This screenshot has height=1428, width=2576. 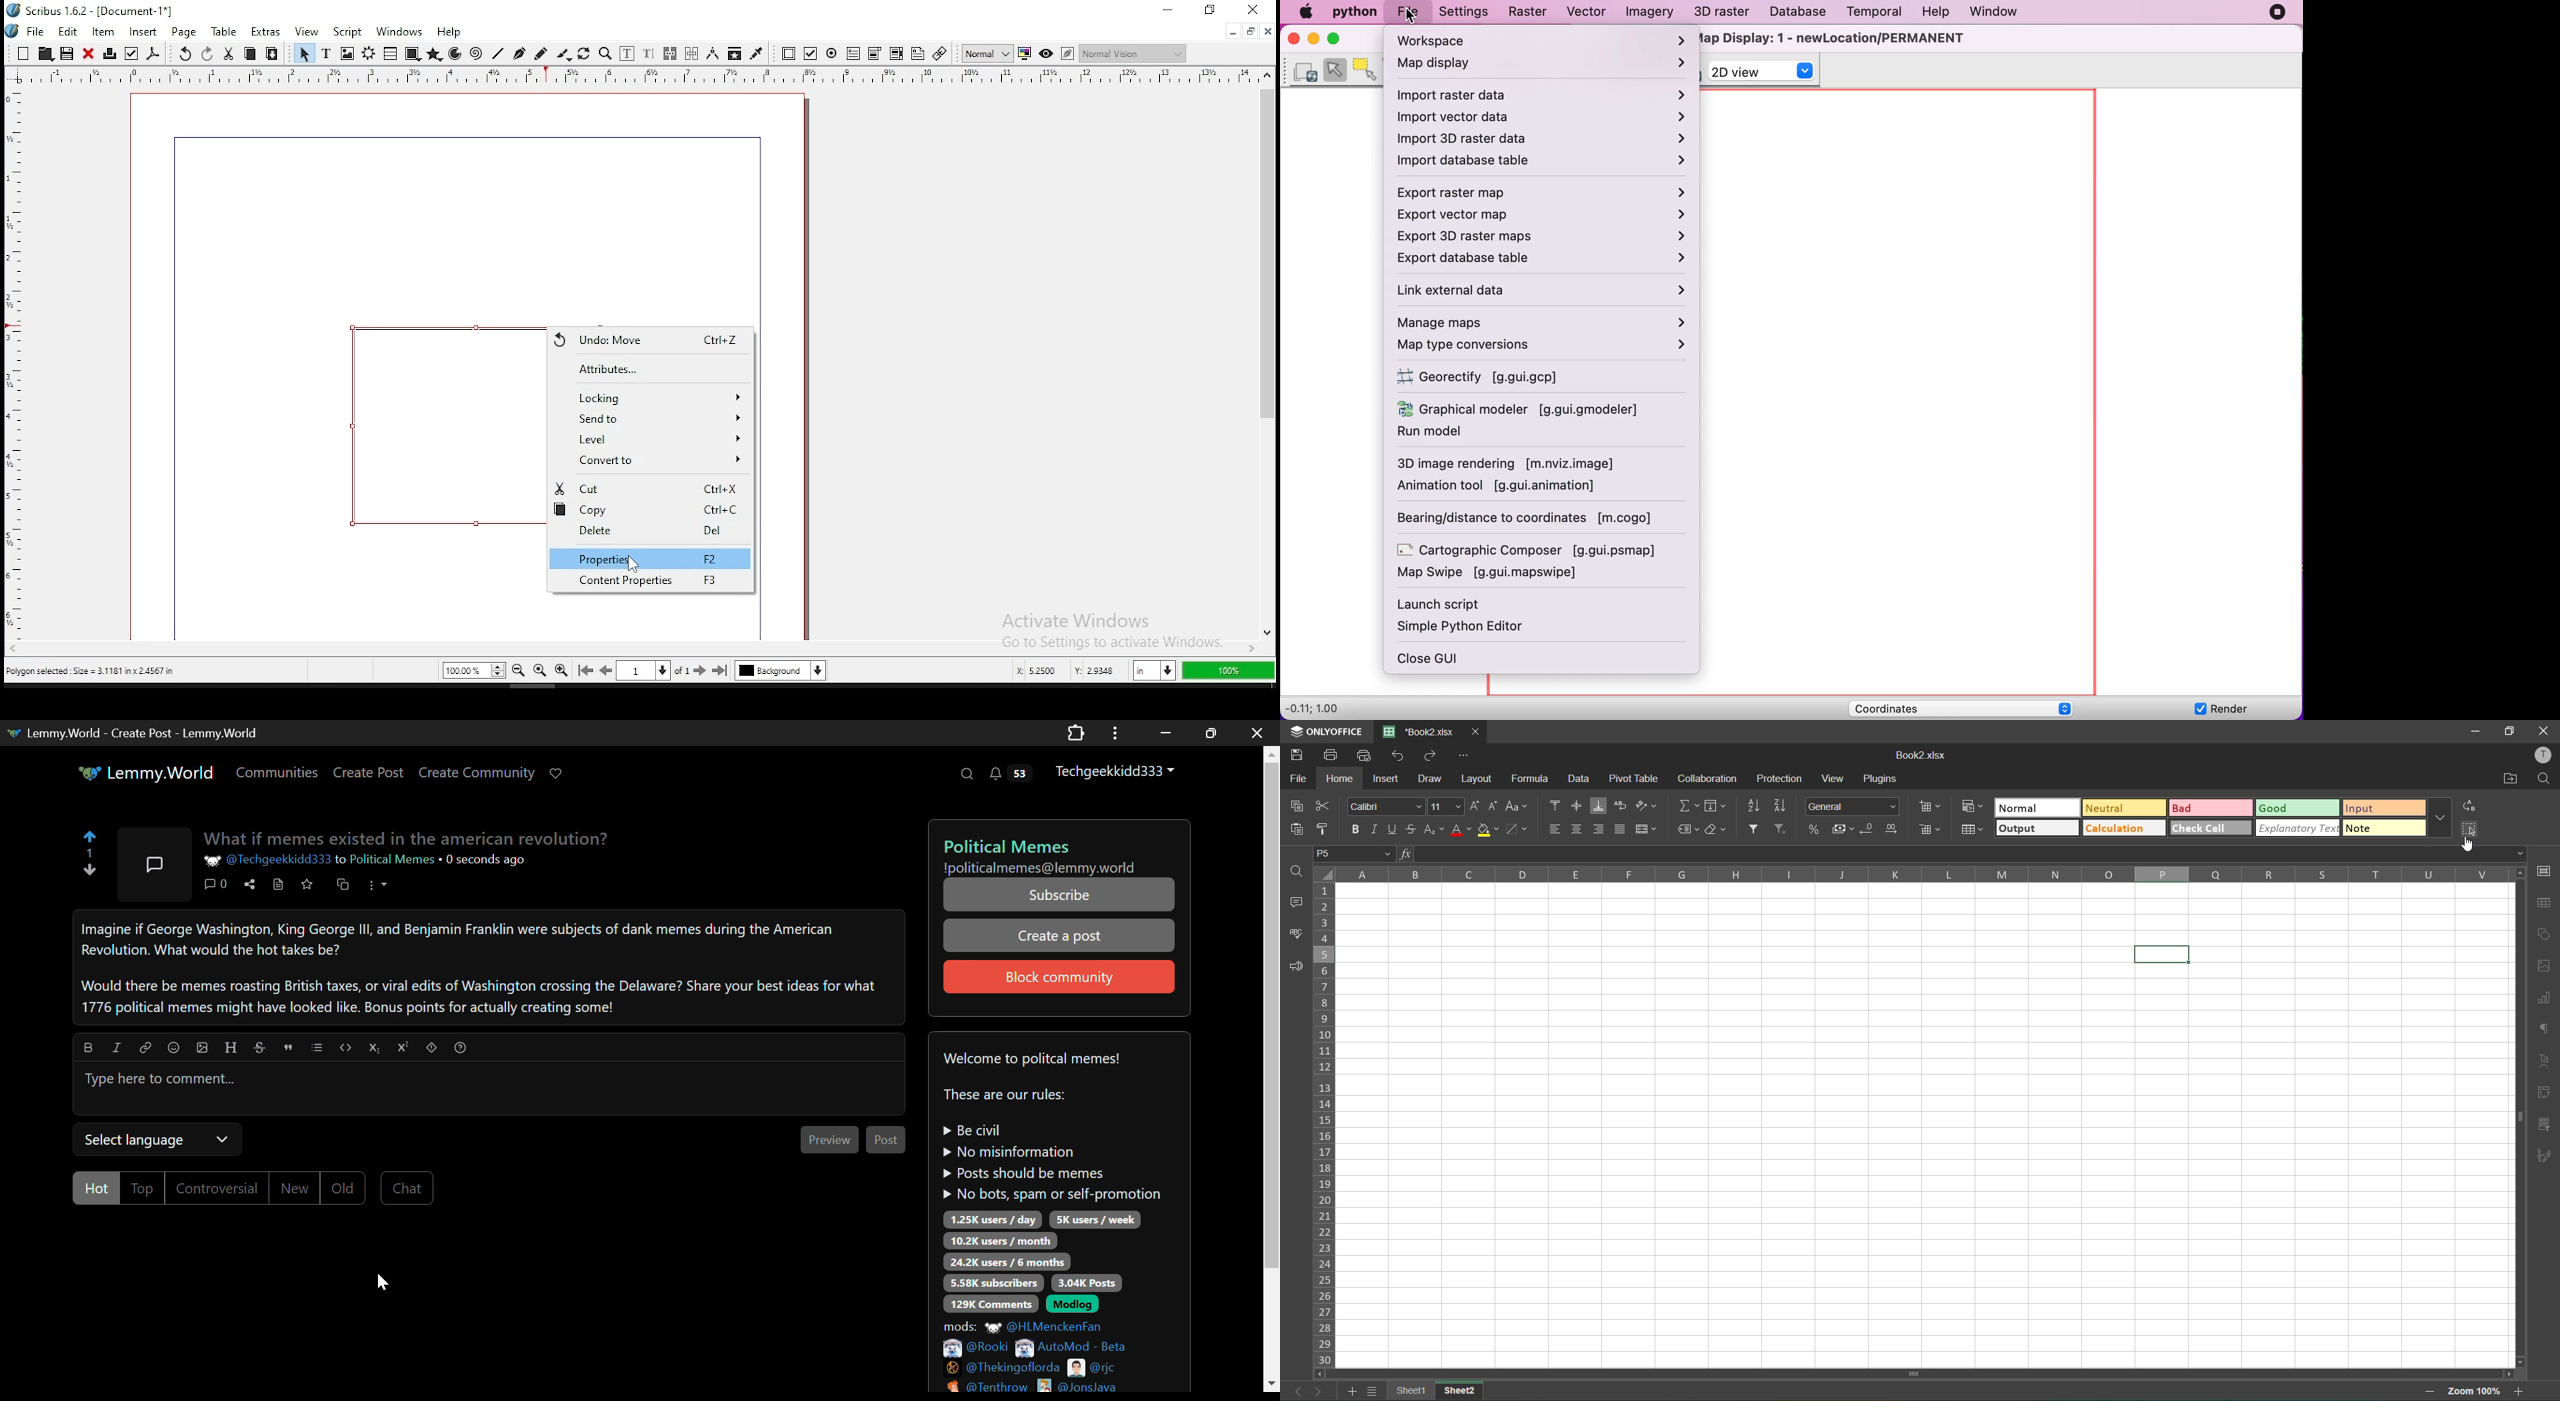 I want to click on Post Comment, so click(x=887, y=1140).